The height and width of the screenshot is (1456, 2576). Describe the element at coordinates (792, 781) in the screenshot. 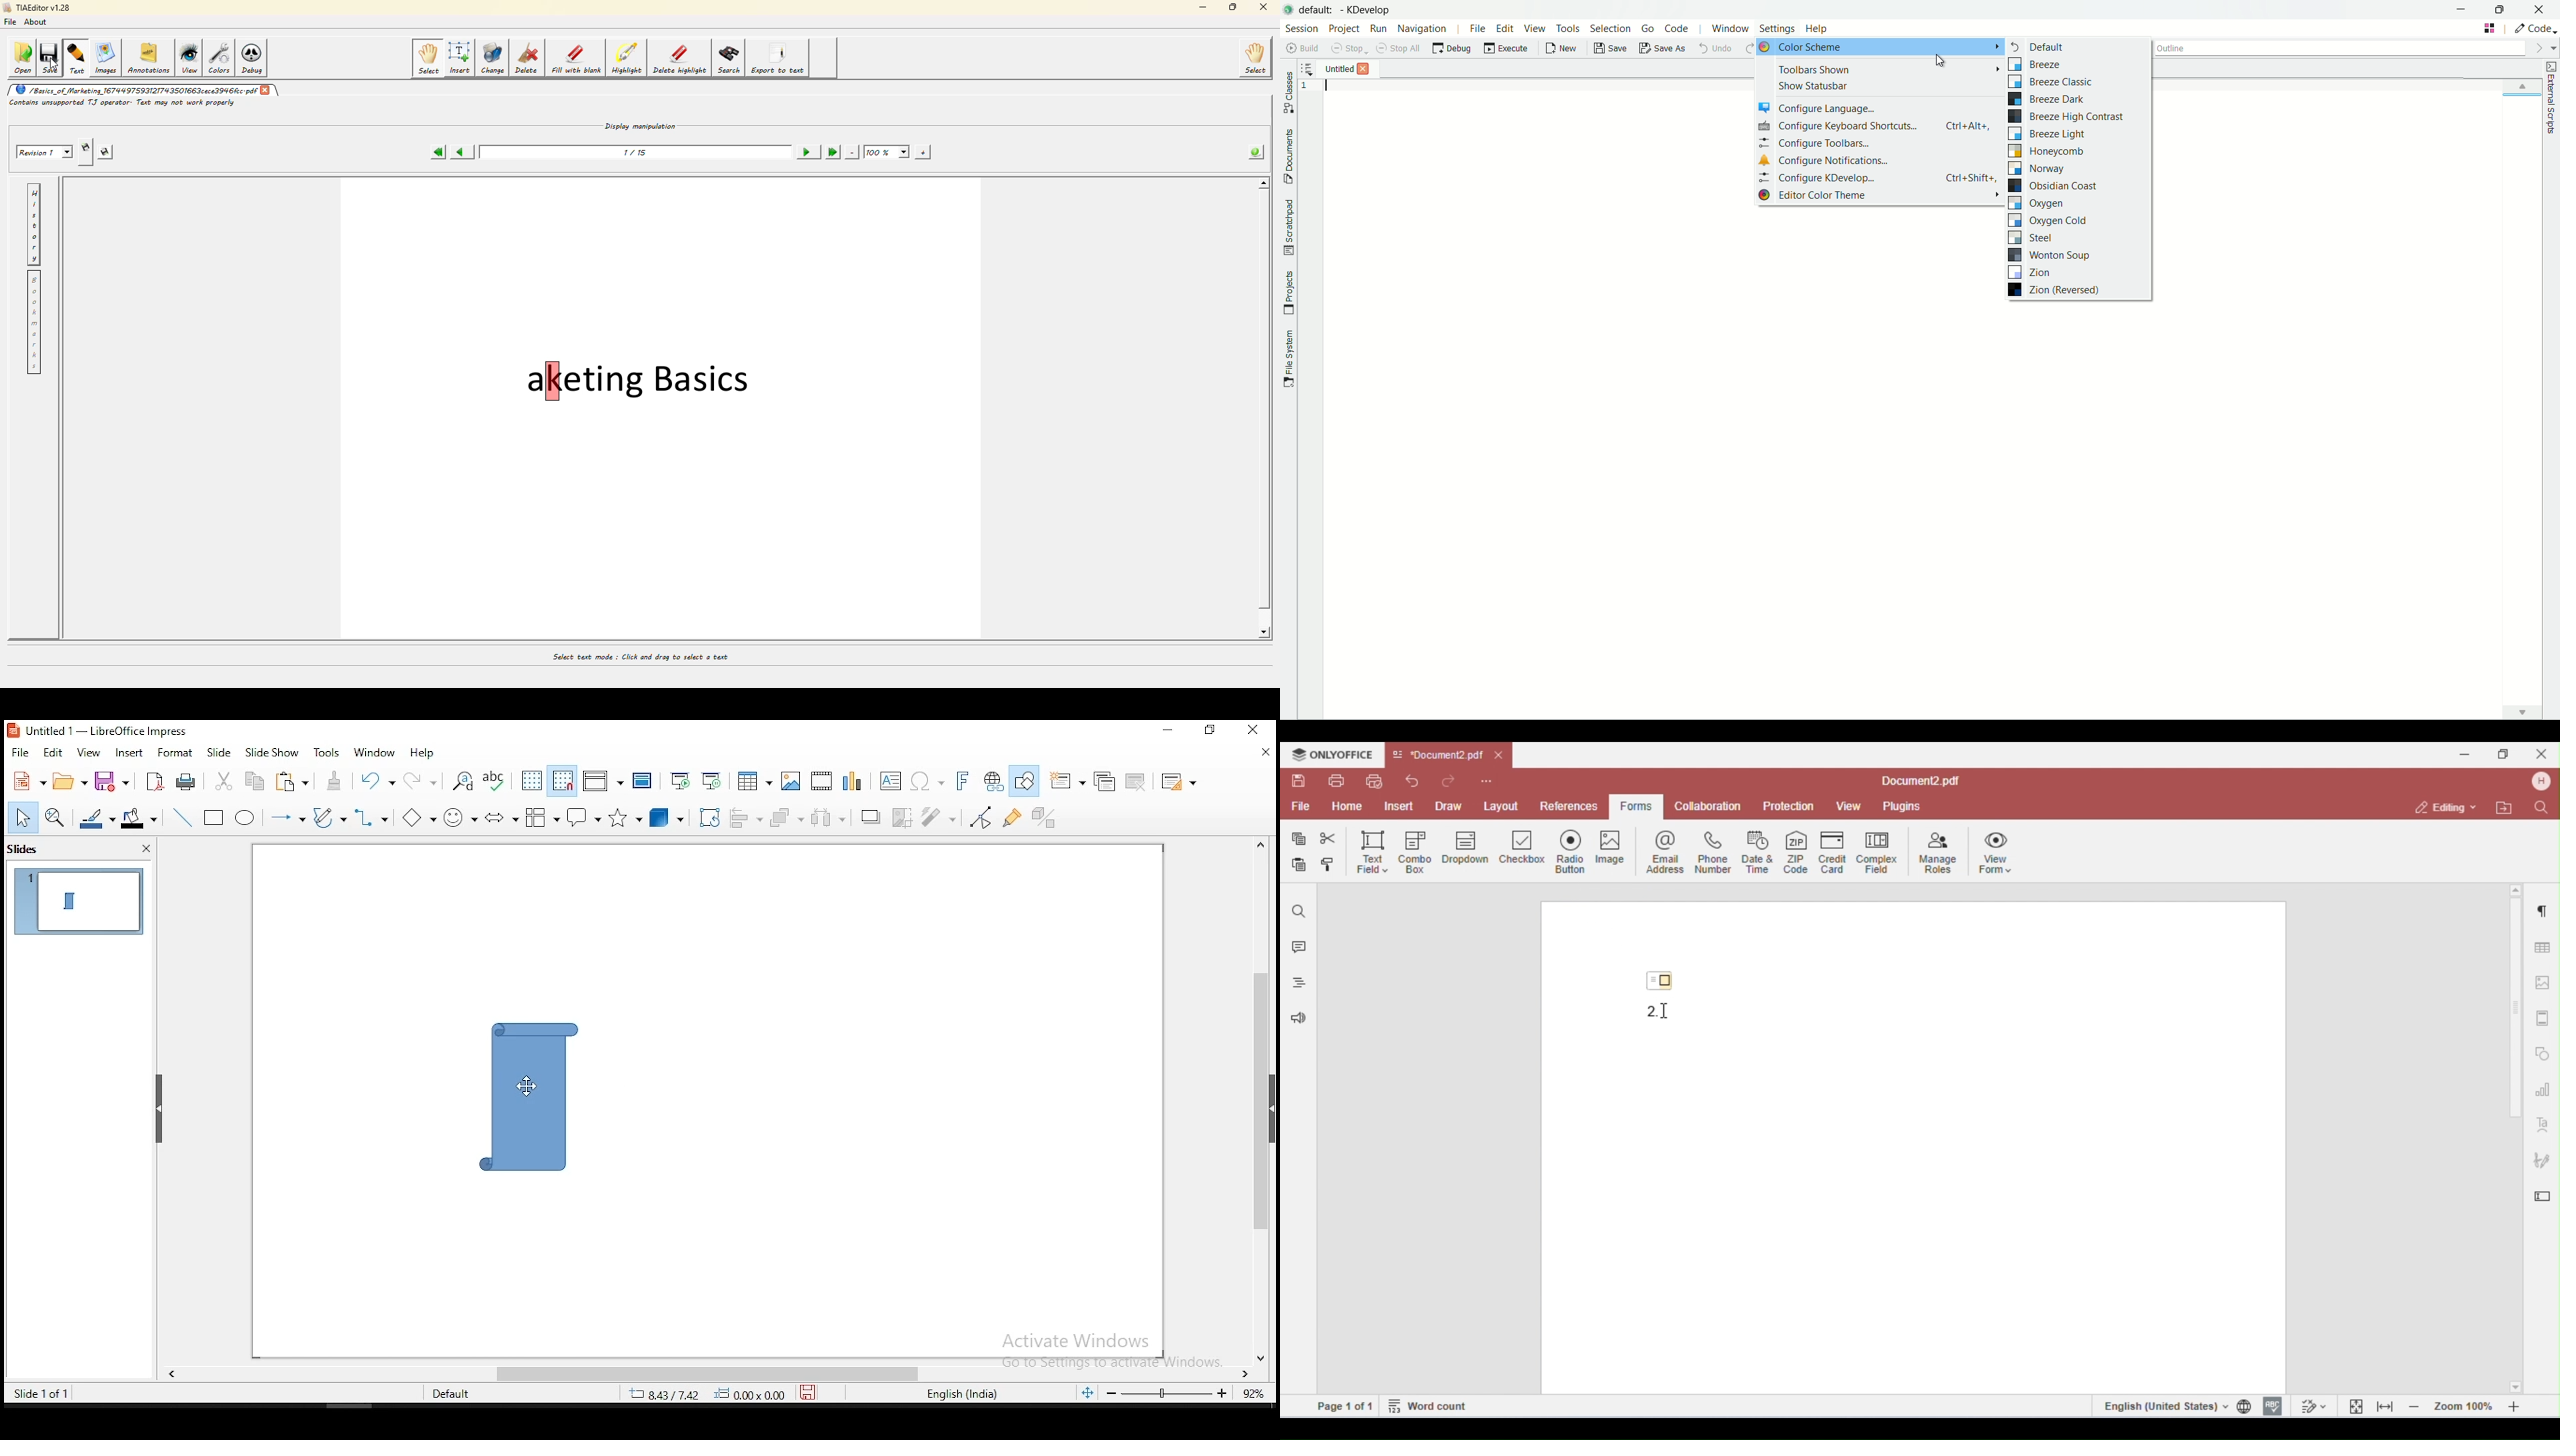

I see `image` at that location.